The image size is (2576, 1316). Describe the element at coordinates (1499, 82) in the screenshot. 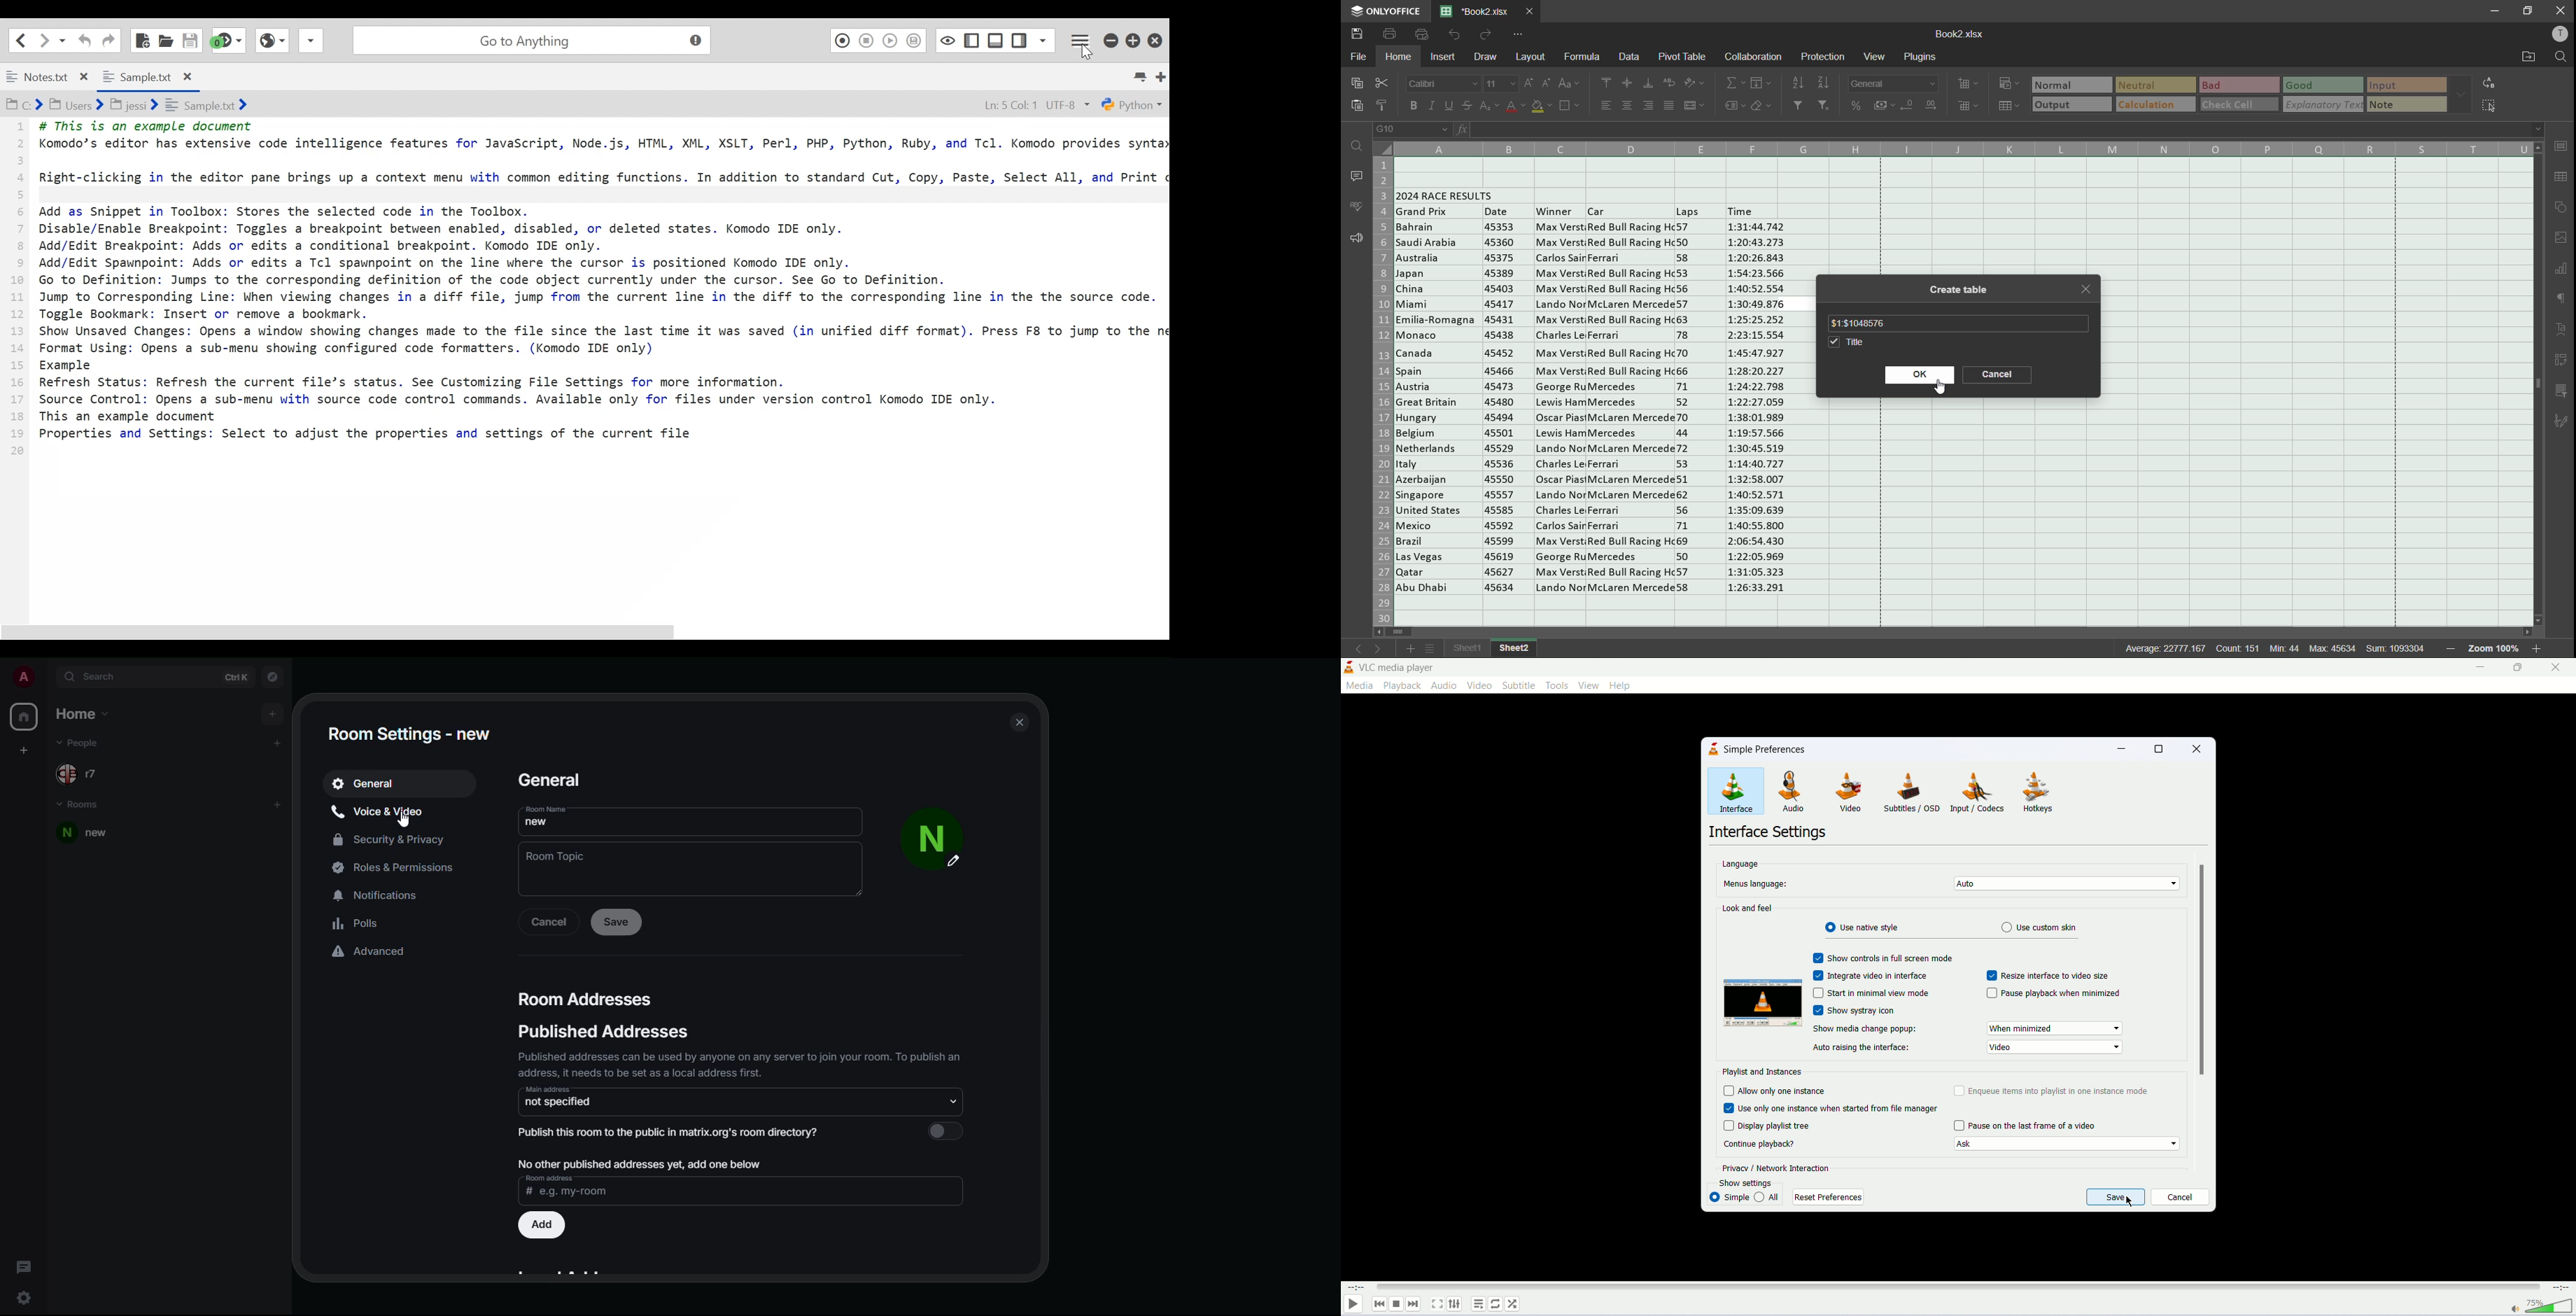

I see `font size` at that location.